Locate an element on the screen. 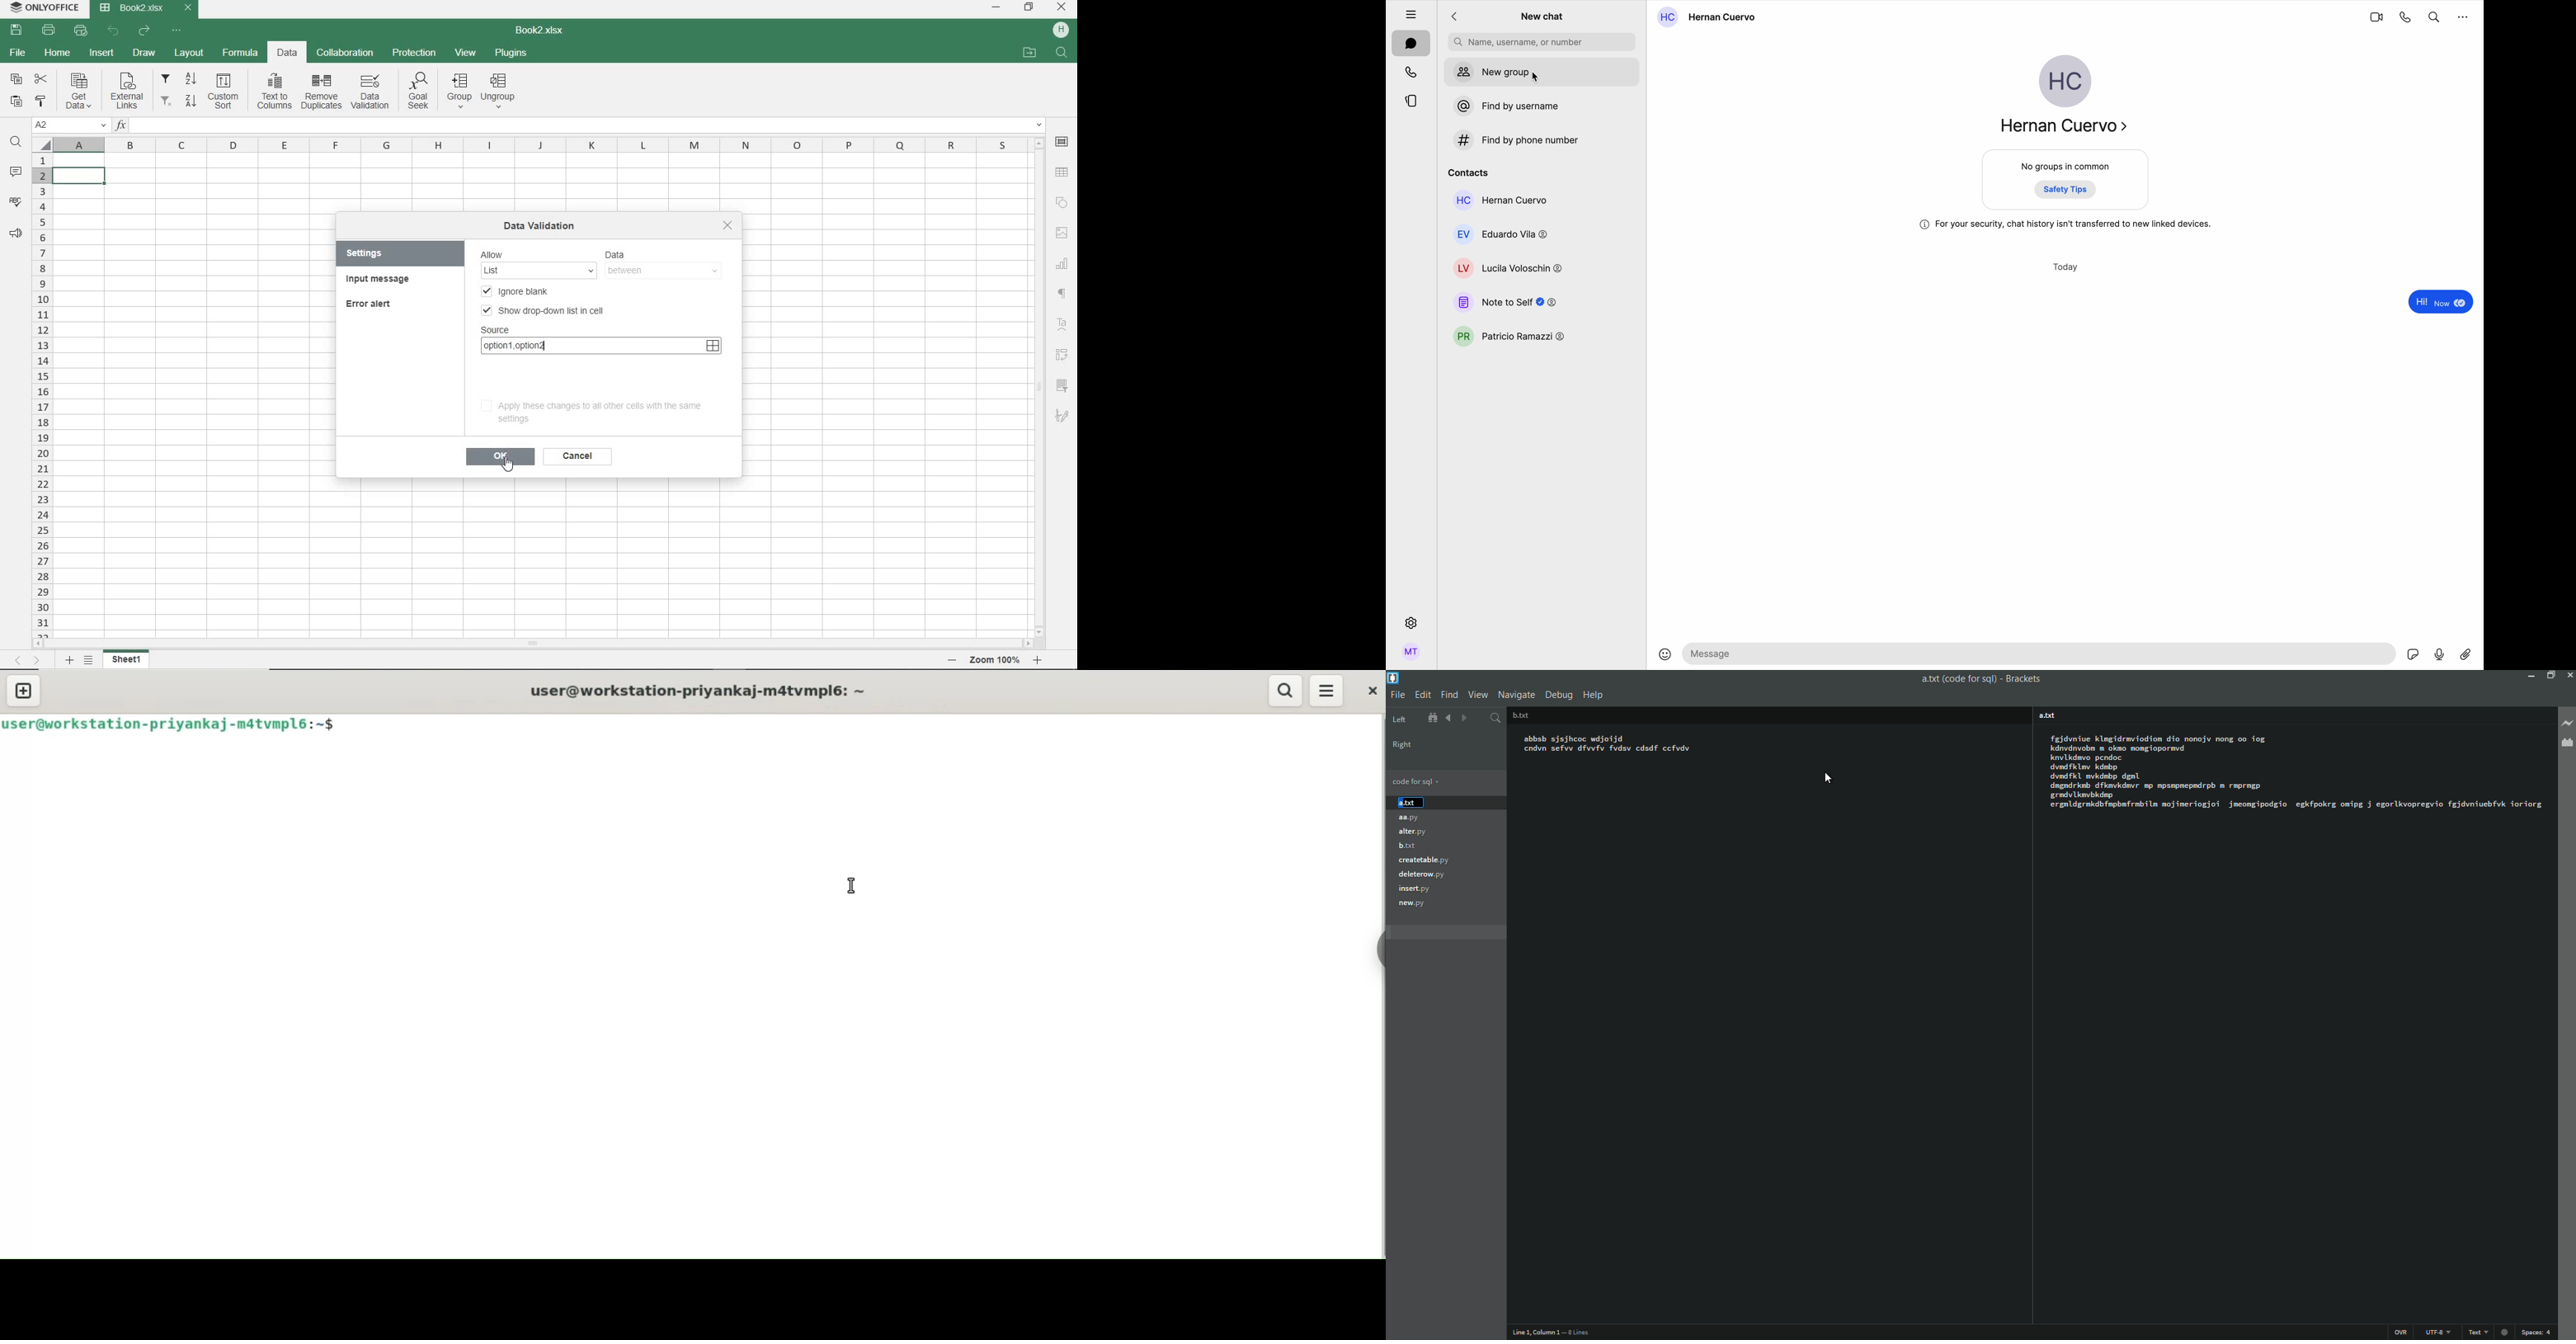 Image resolution: width=2576 pixels, height=1344 pixels. fgjdvniue klmgidrmviodiom dio nonojv nong oo iog is located at coordinates (2158, 739).